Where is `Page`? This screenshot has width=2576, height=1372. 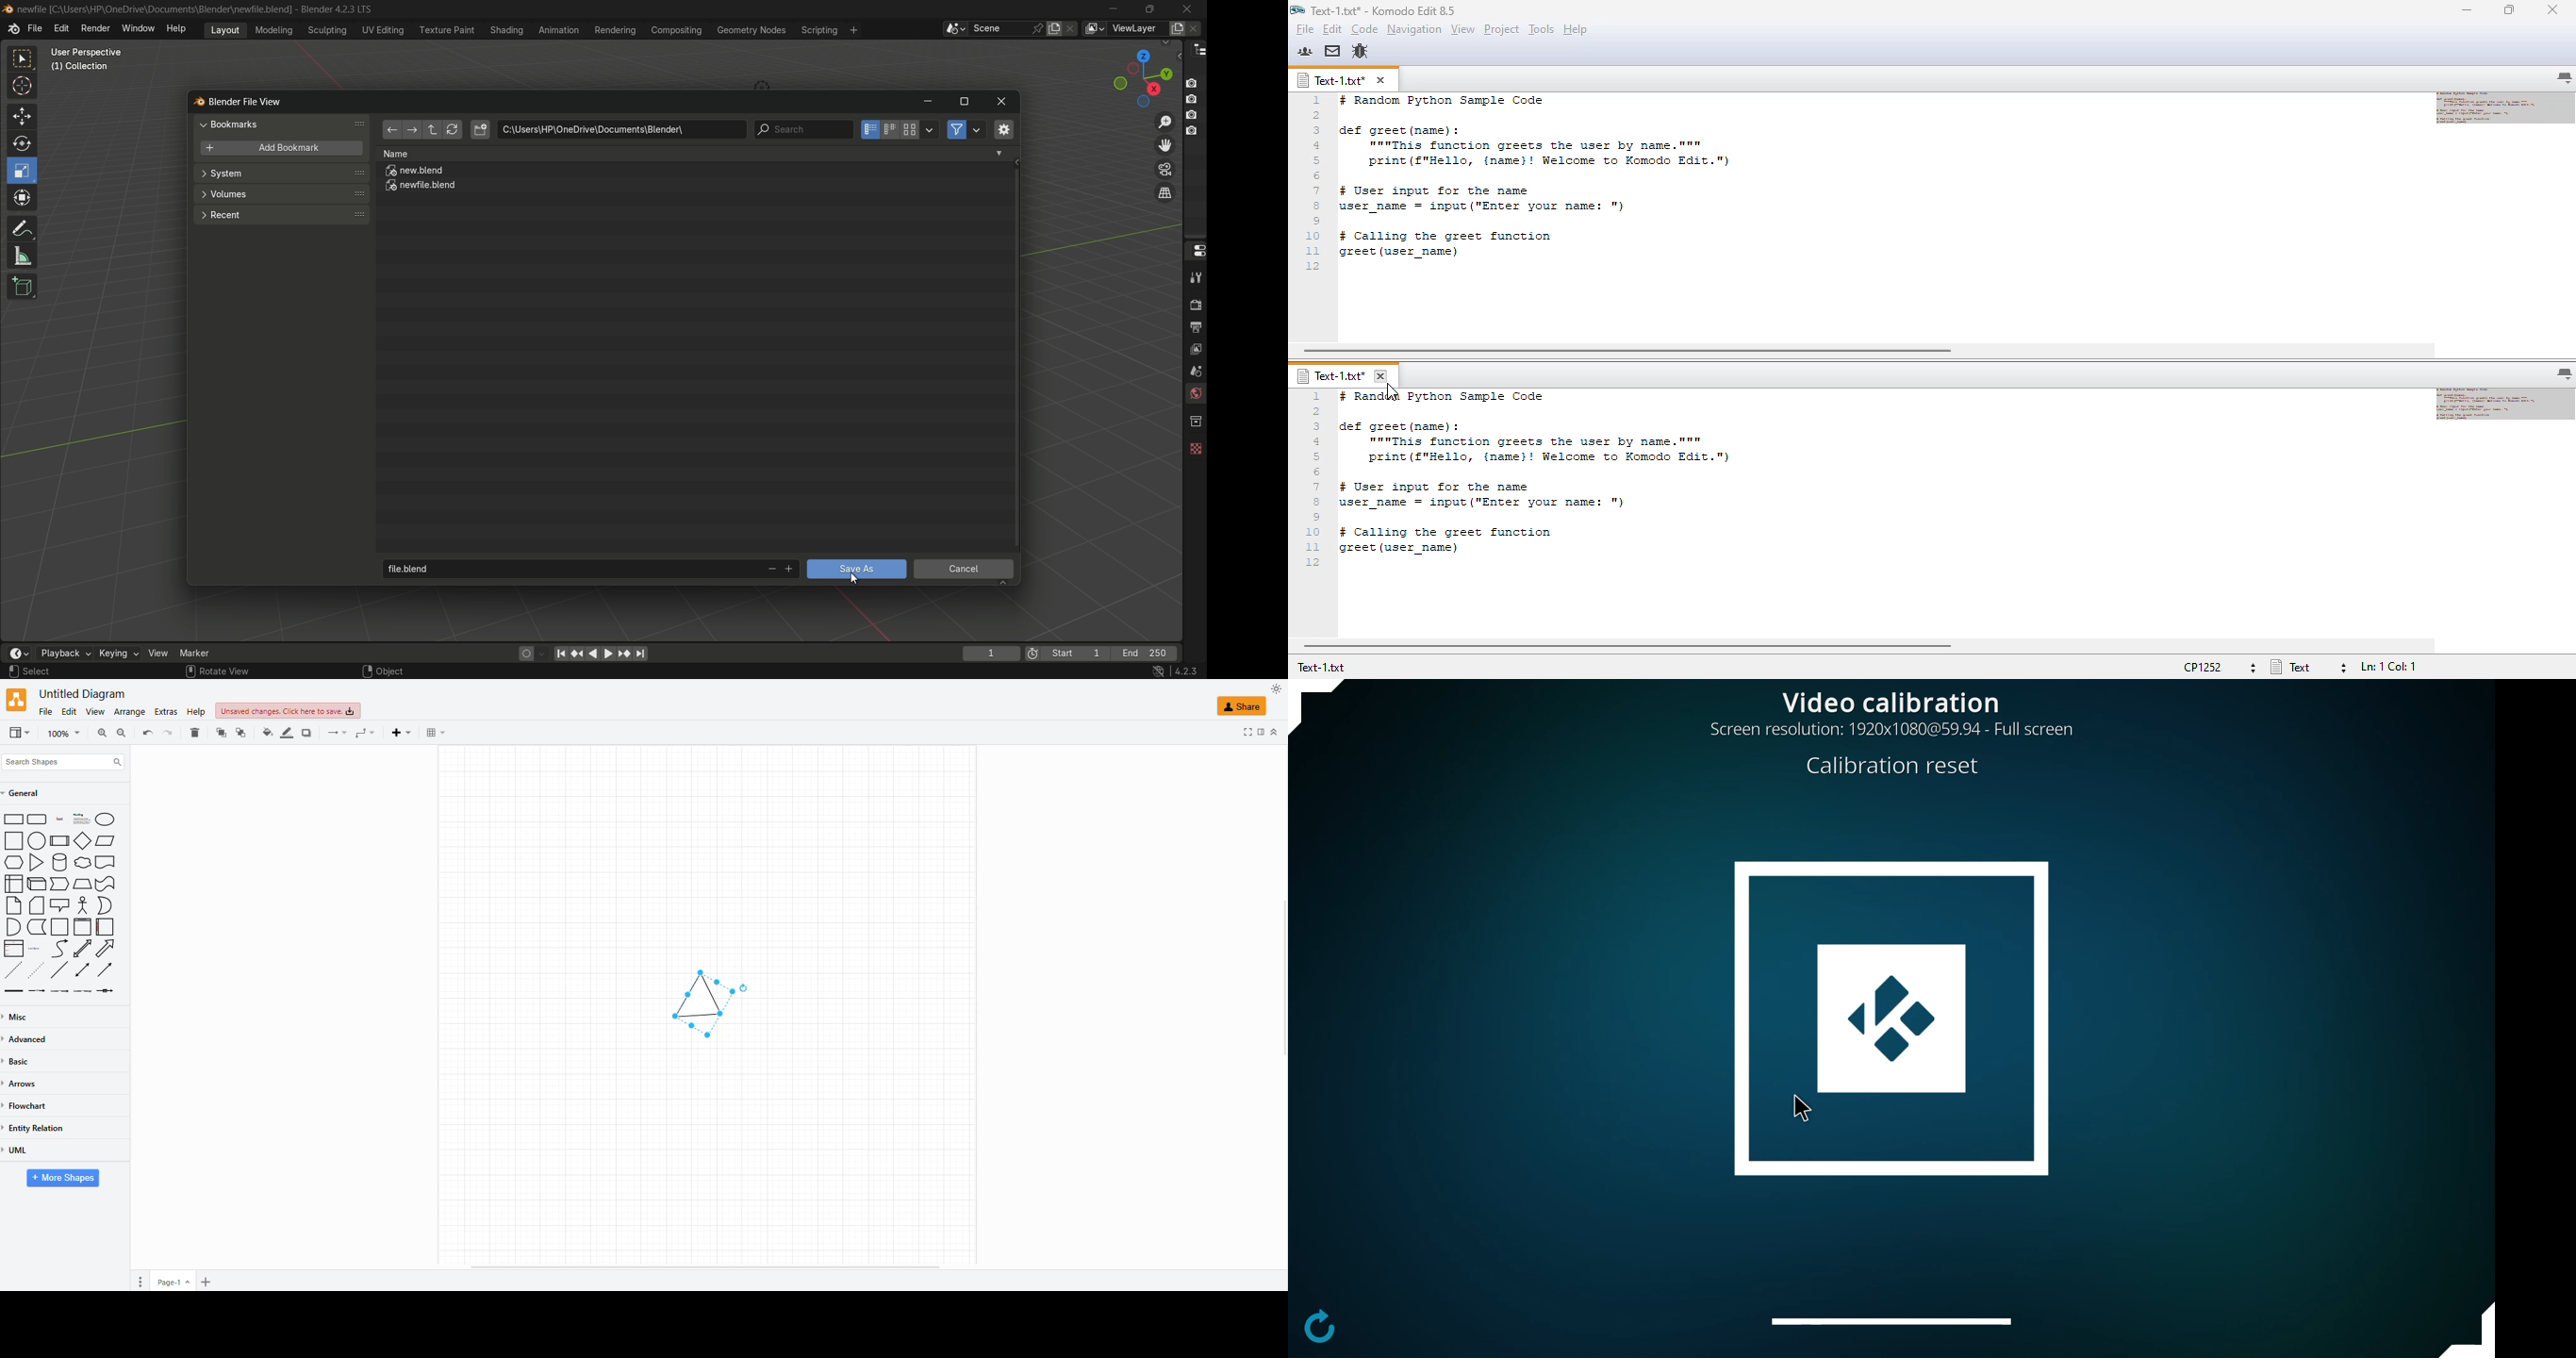
Page is located at coordinates (60, 927).